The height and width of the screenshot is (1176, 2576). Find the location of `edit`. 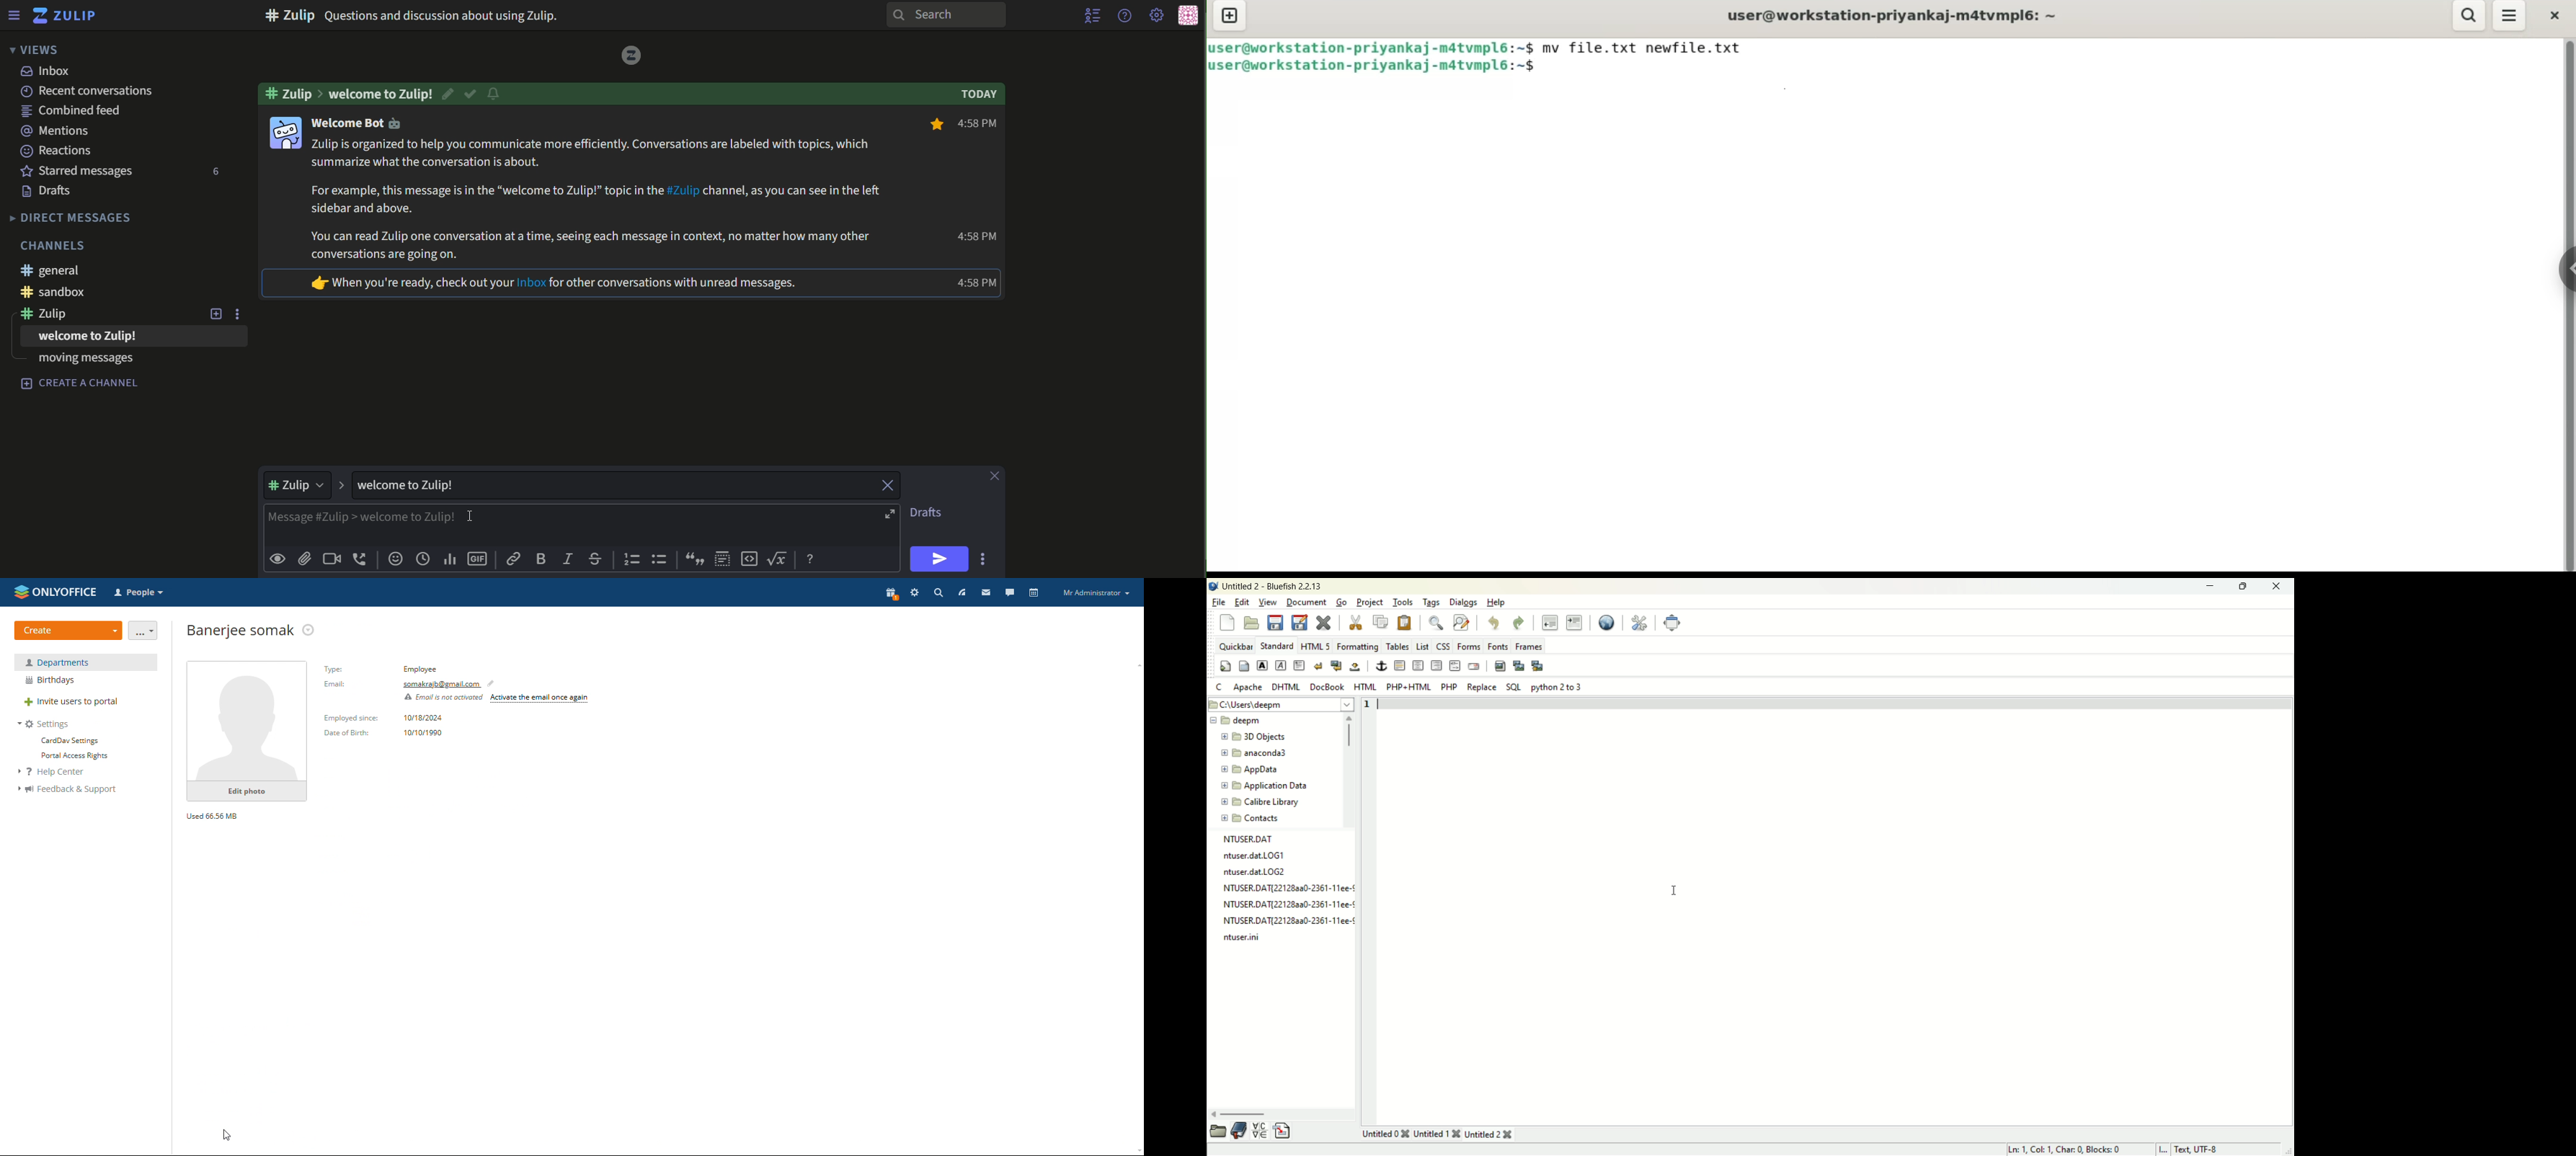

edit is located at coordinates (450, 93).